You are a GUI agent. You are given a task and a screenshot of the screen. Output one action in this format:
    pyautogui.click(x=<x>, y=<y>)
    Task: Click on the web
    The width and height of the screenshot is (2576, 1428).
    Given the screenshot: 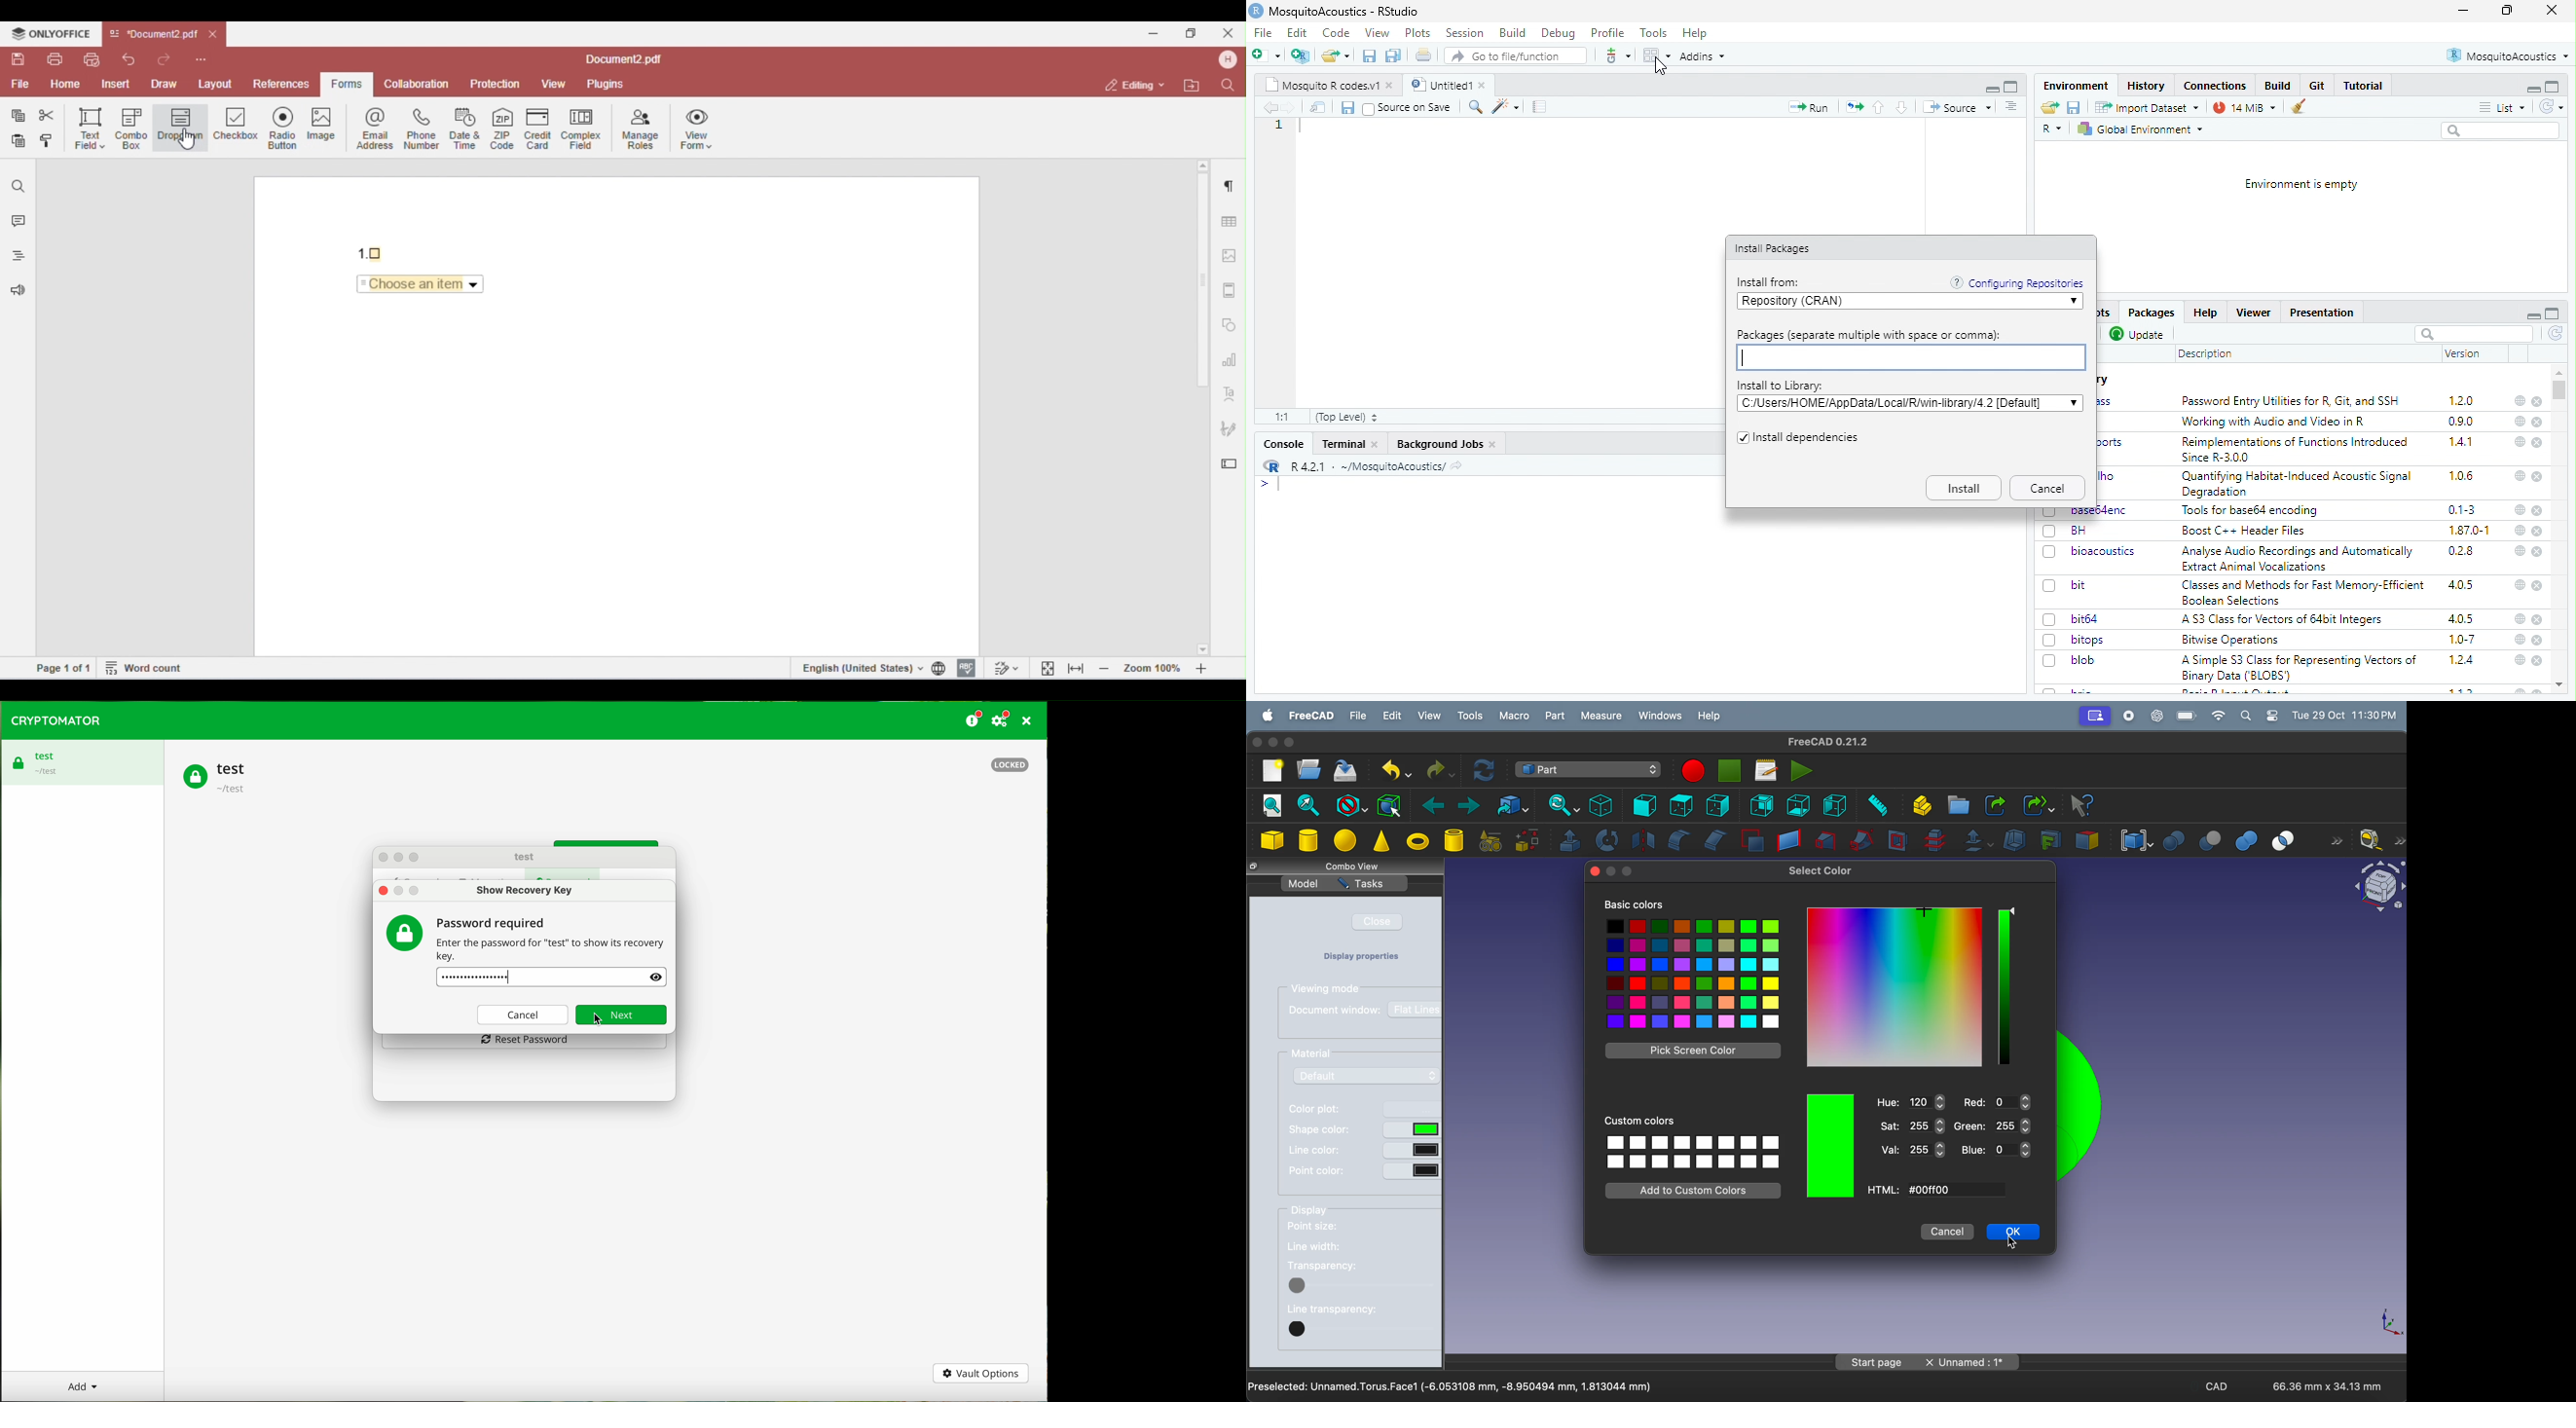 What is the action you would take?
    pyautogui.click(x=2520, y=441)
    